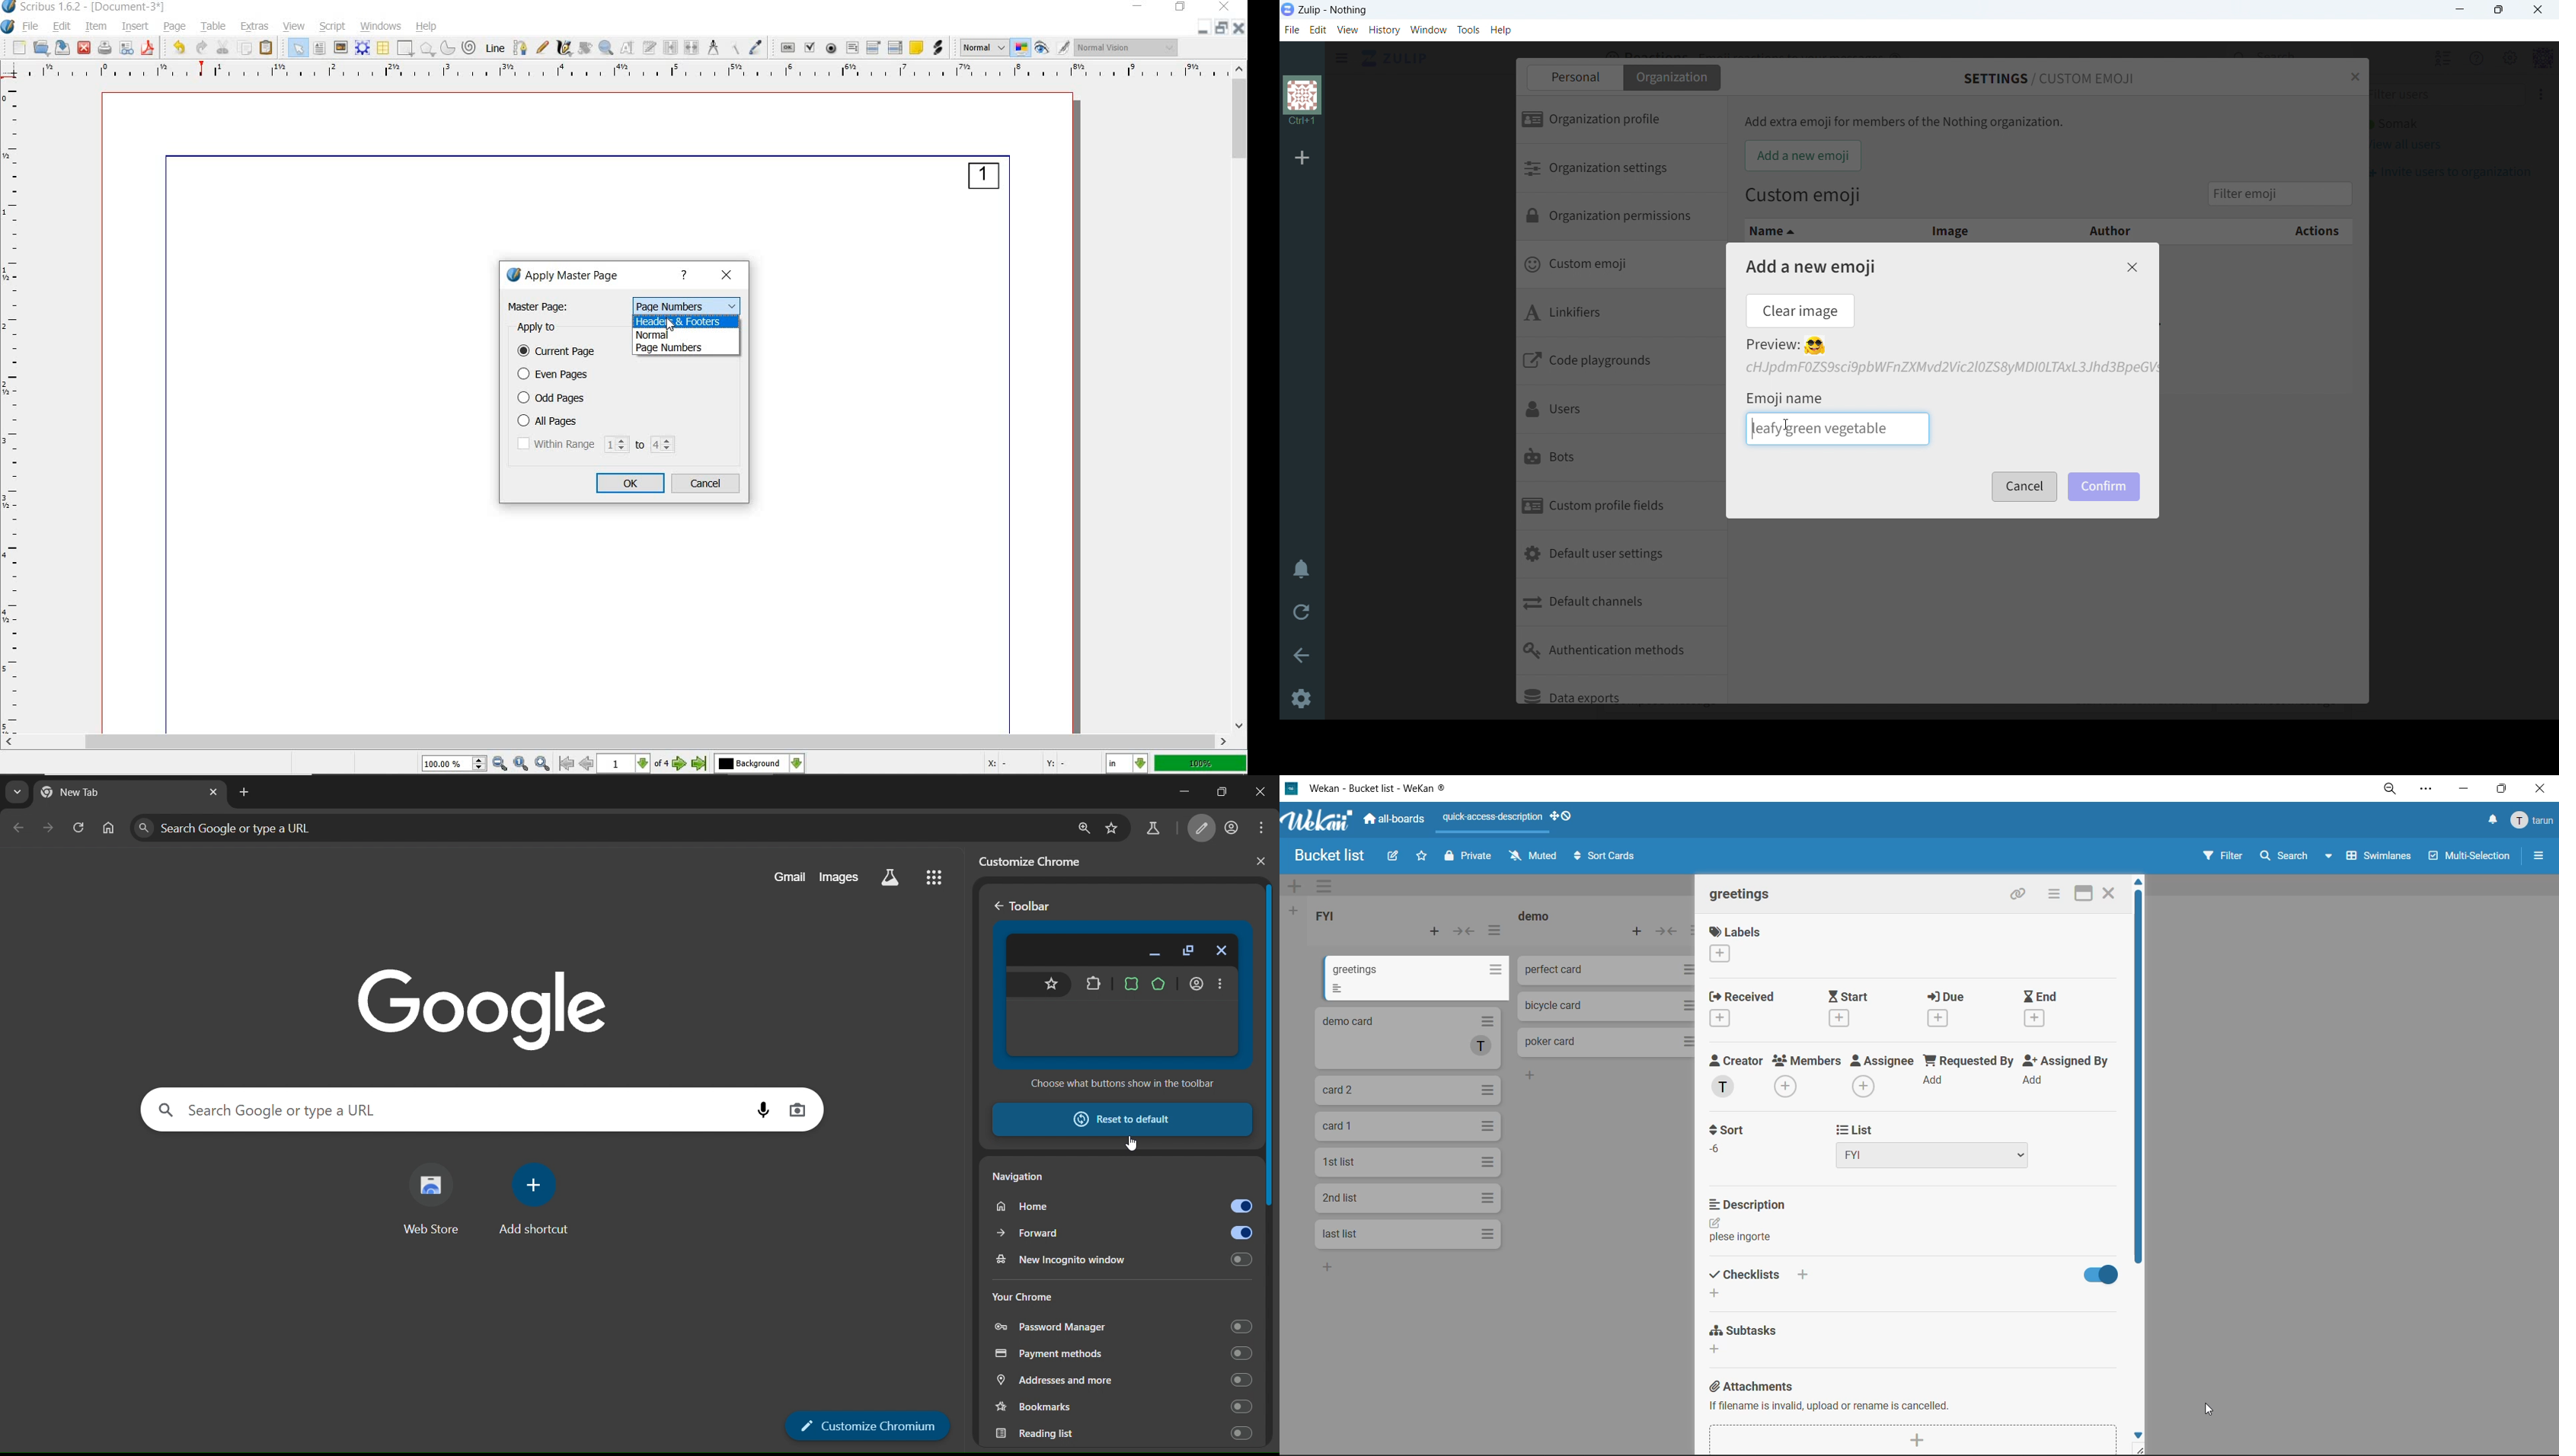 The width and height of the screenshot is (2576, 1456). What do you see at coordinates (1667, 932) in the screenshot?
I see `collapse` at bounding box center [1667, 932].